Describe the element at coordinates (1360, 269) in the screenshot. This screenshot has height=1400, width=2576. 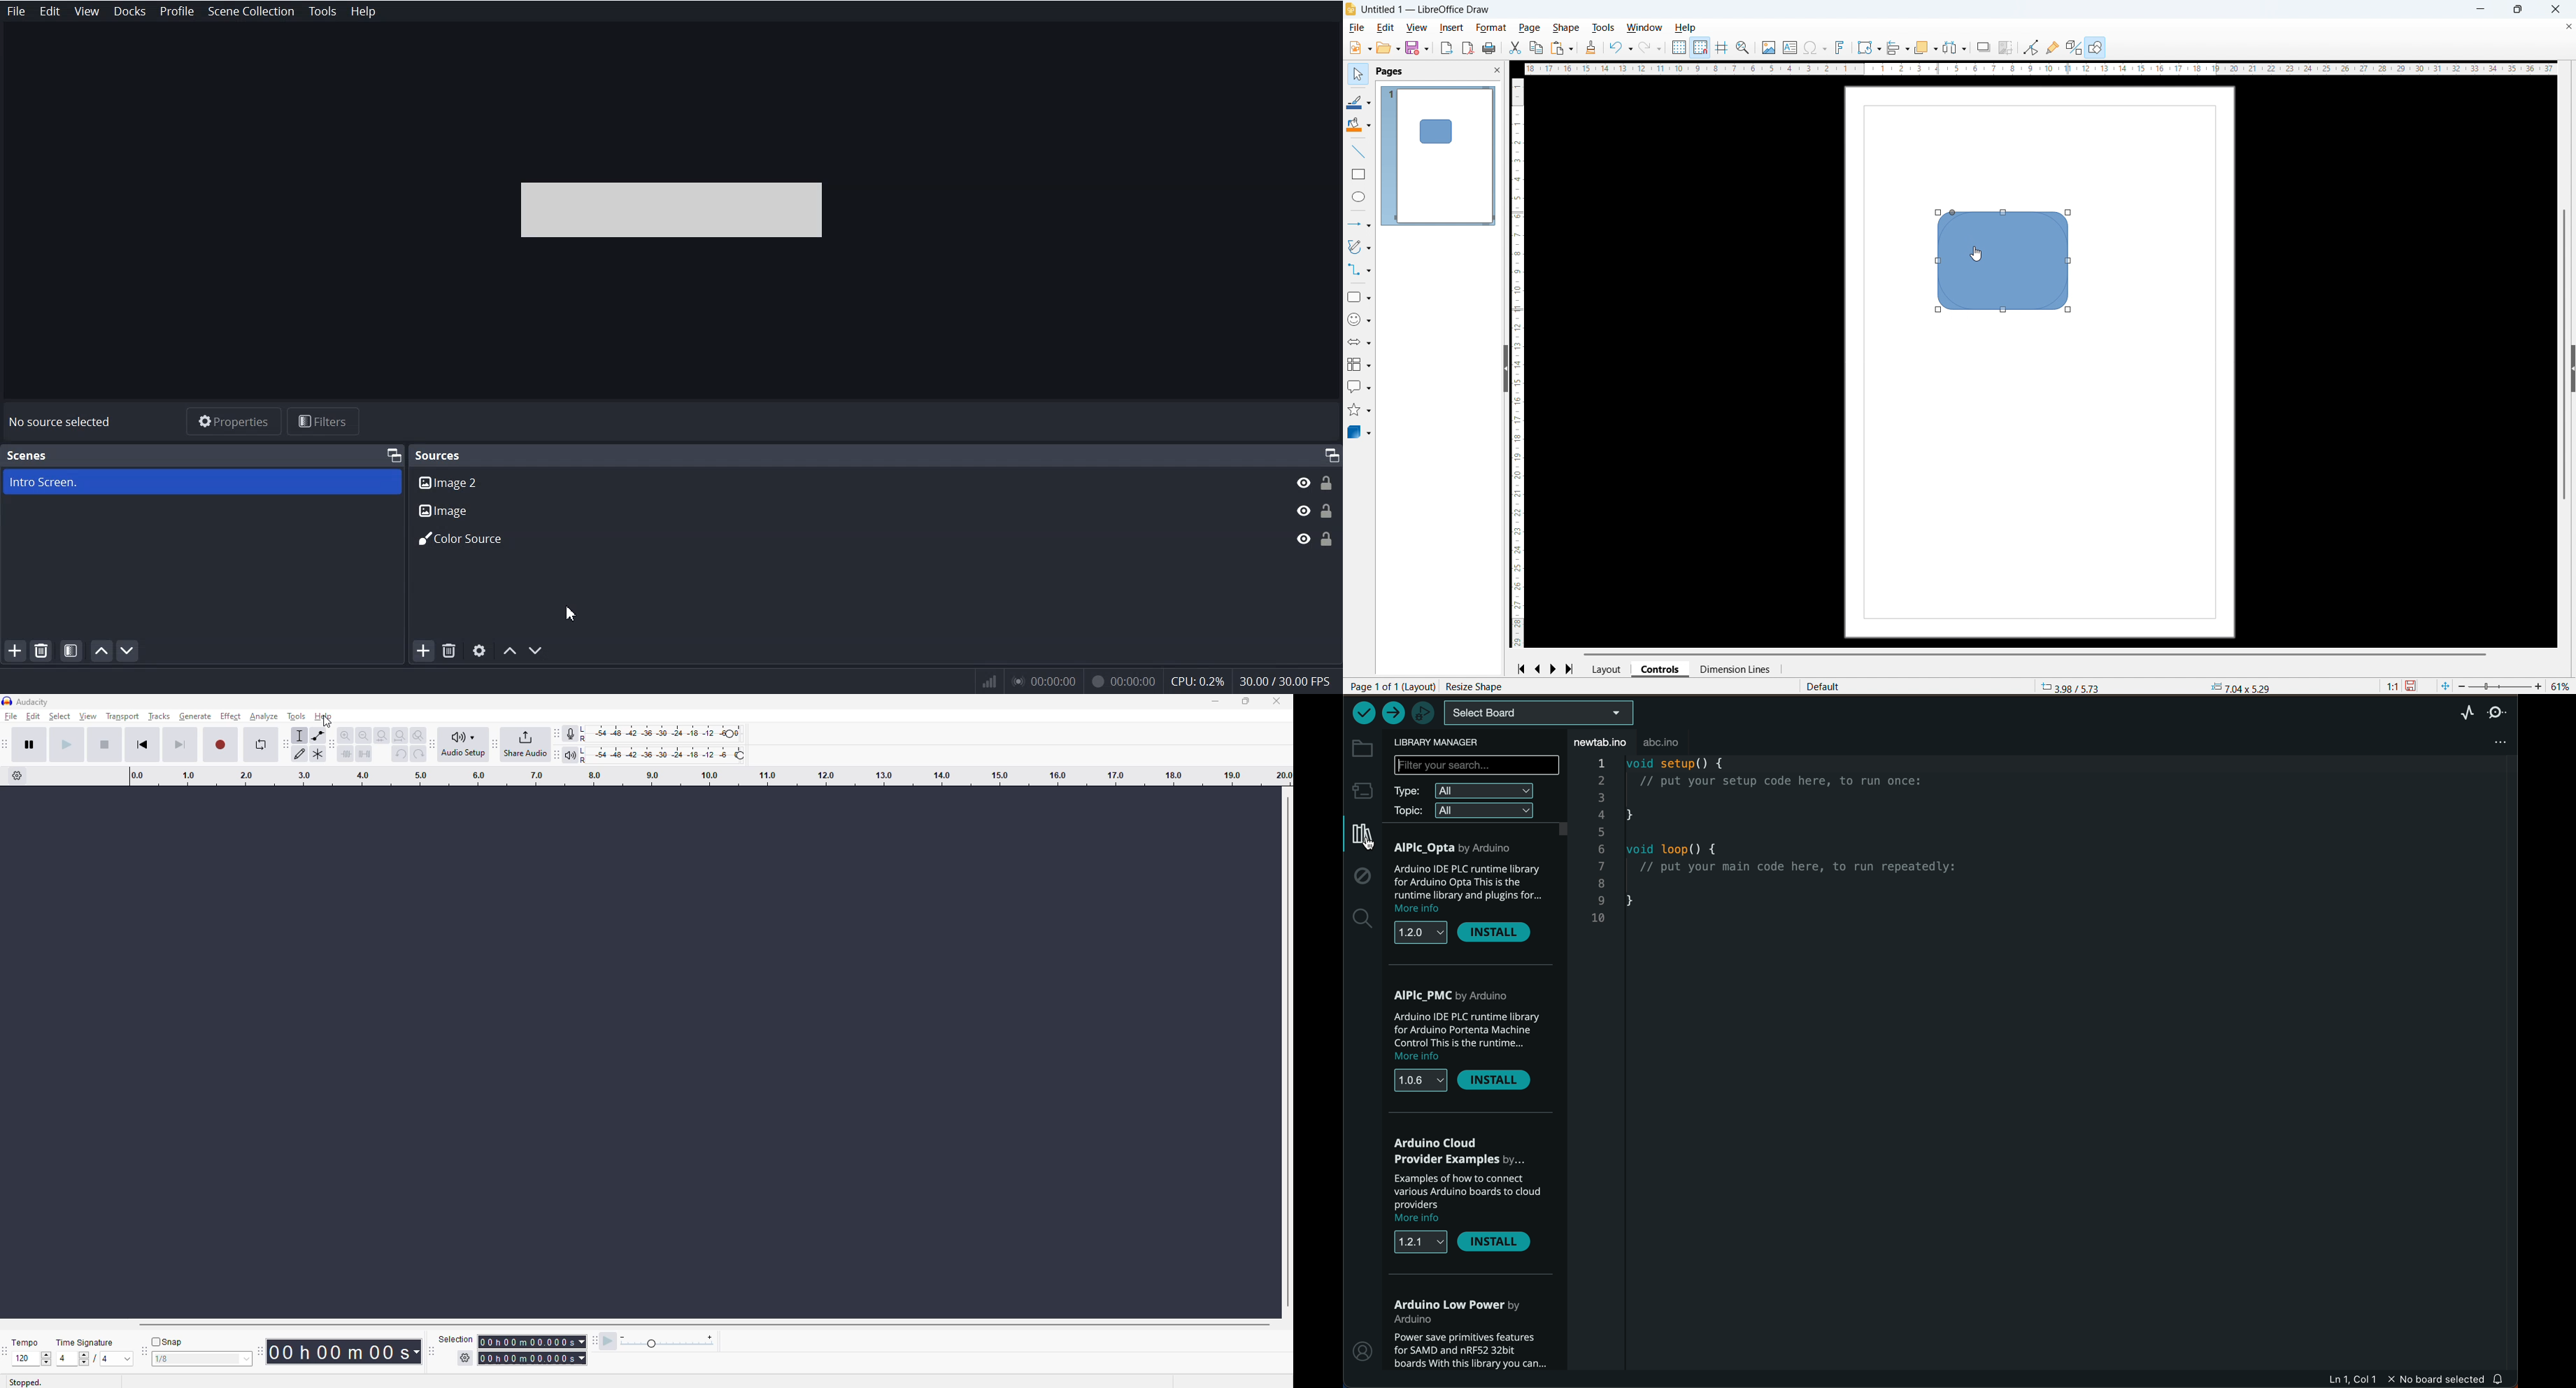
I see `Connectors ` at that location.